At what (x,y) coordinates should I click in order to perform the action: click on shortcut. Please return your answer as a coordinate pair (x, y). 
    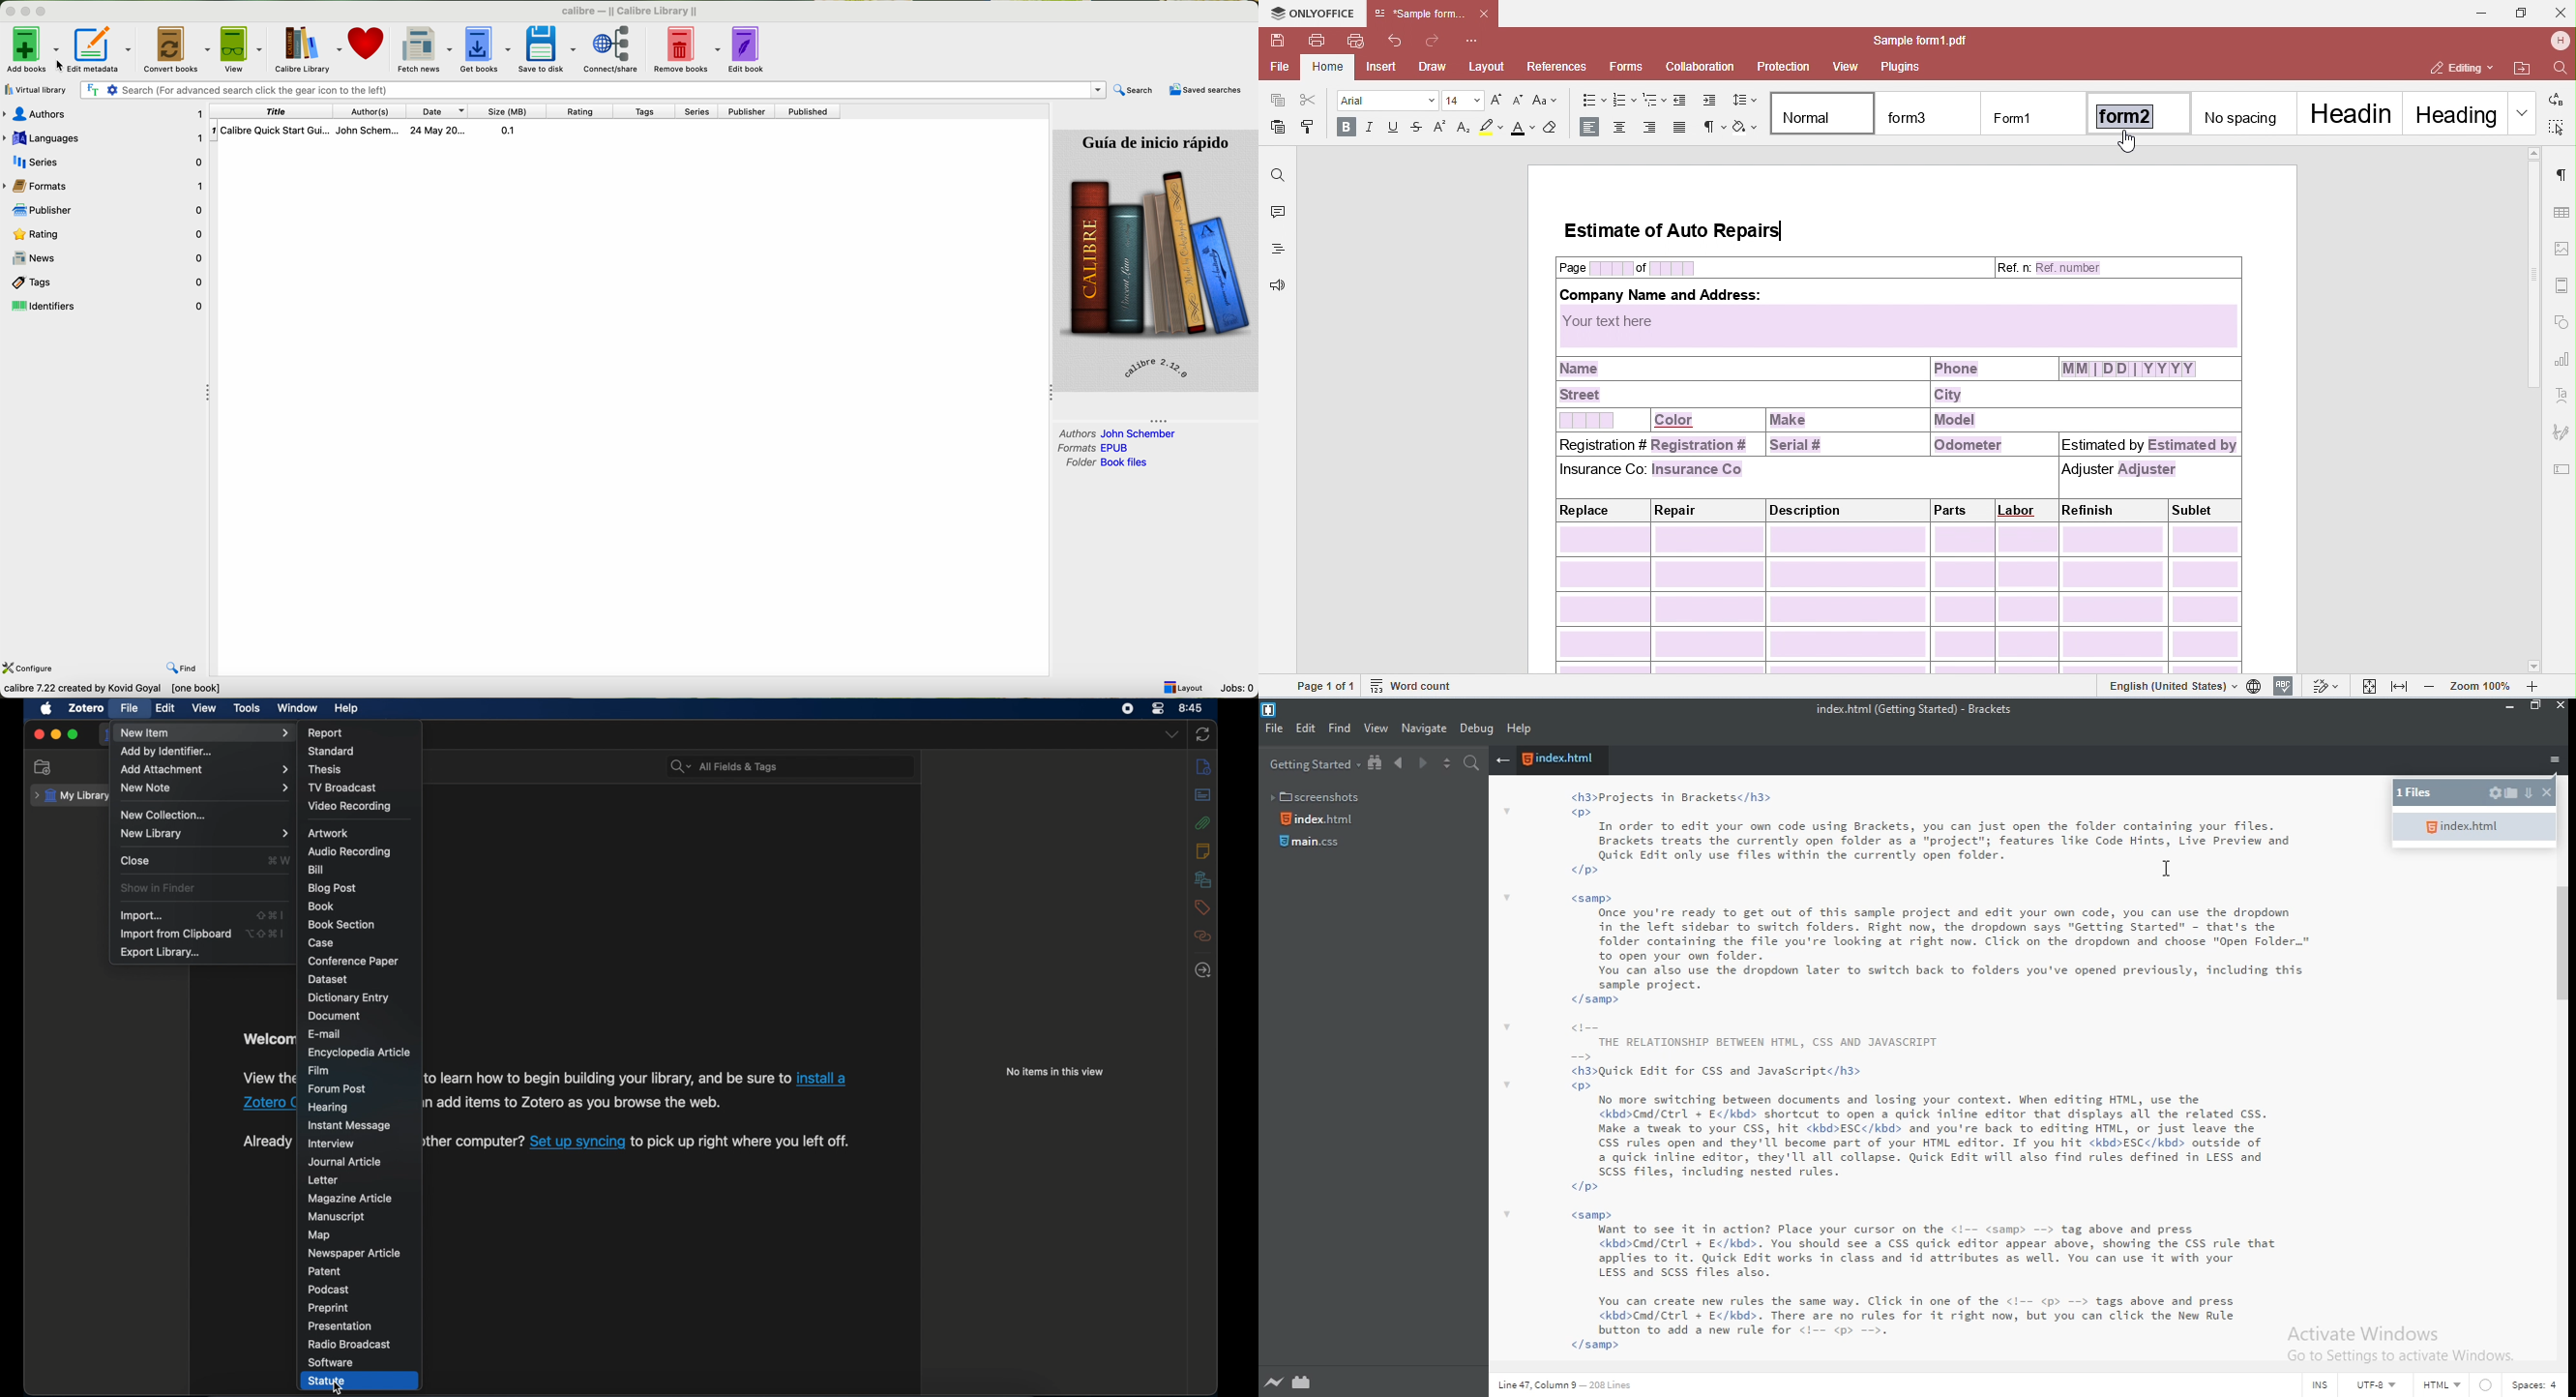
    Looking at the image, I should click on (280, 861).